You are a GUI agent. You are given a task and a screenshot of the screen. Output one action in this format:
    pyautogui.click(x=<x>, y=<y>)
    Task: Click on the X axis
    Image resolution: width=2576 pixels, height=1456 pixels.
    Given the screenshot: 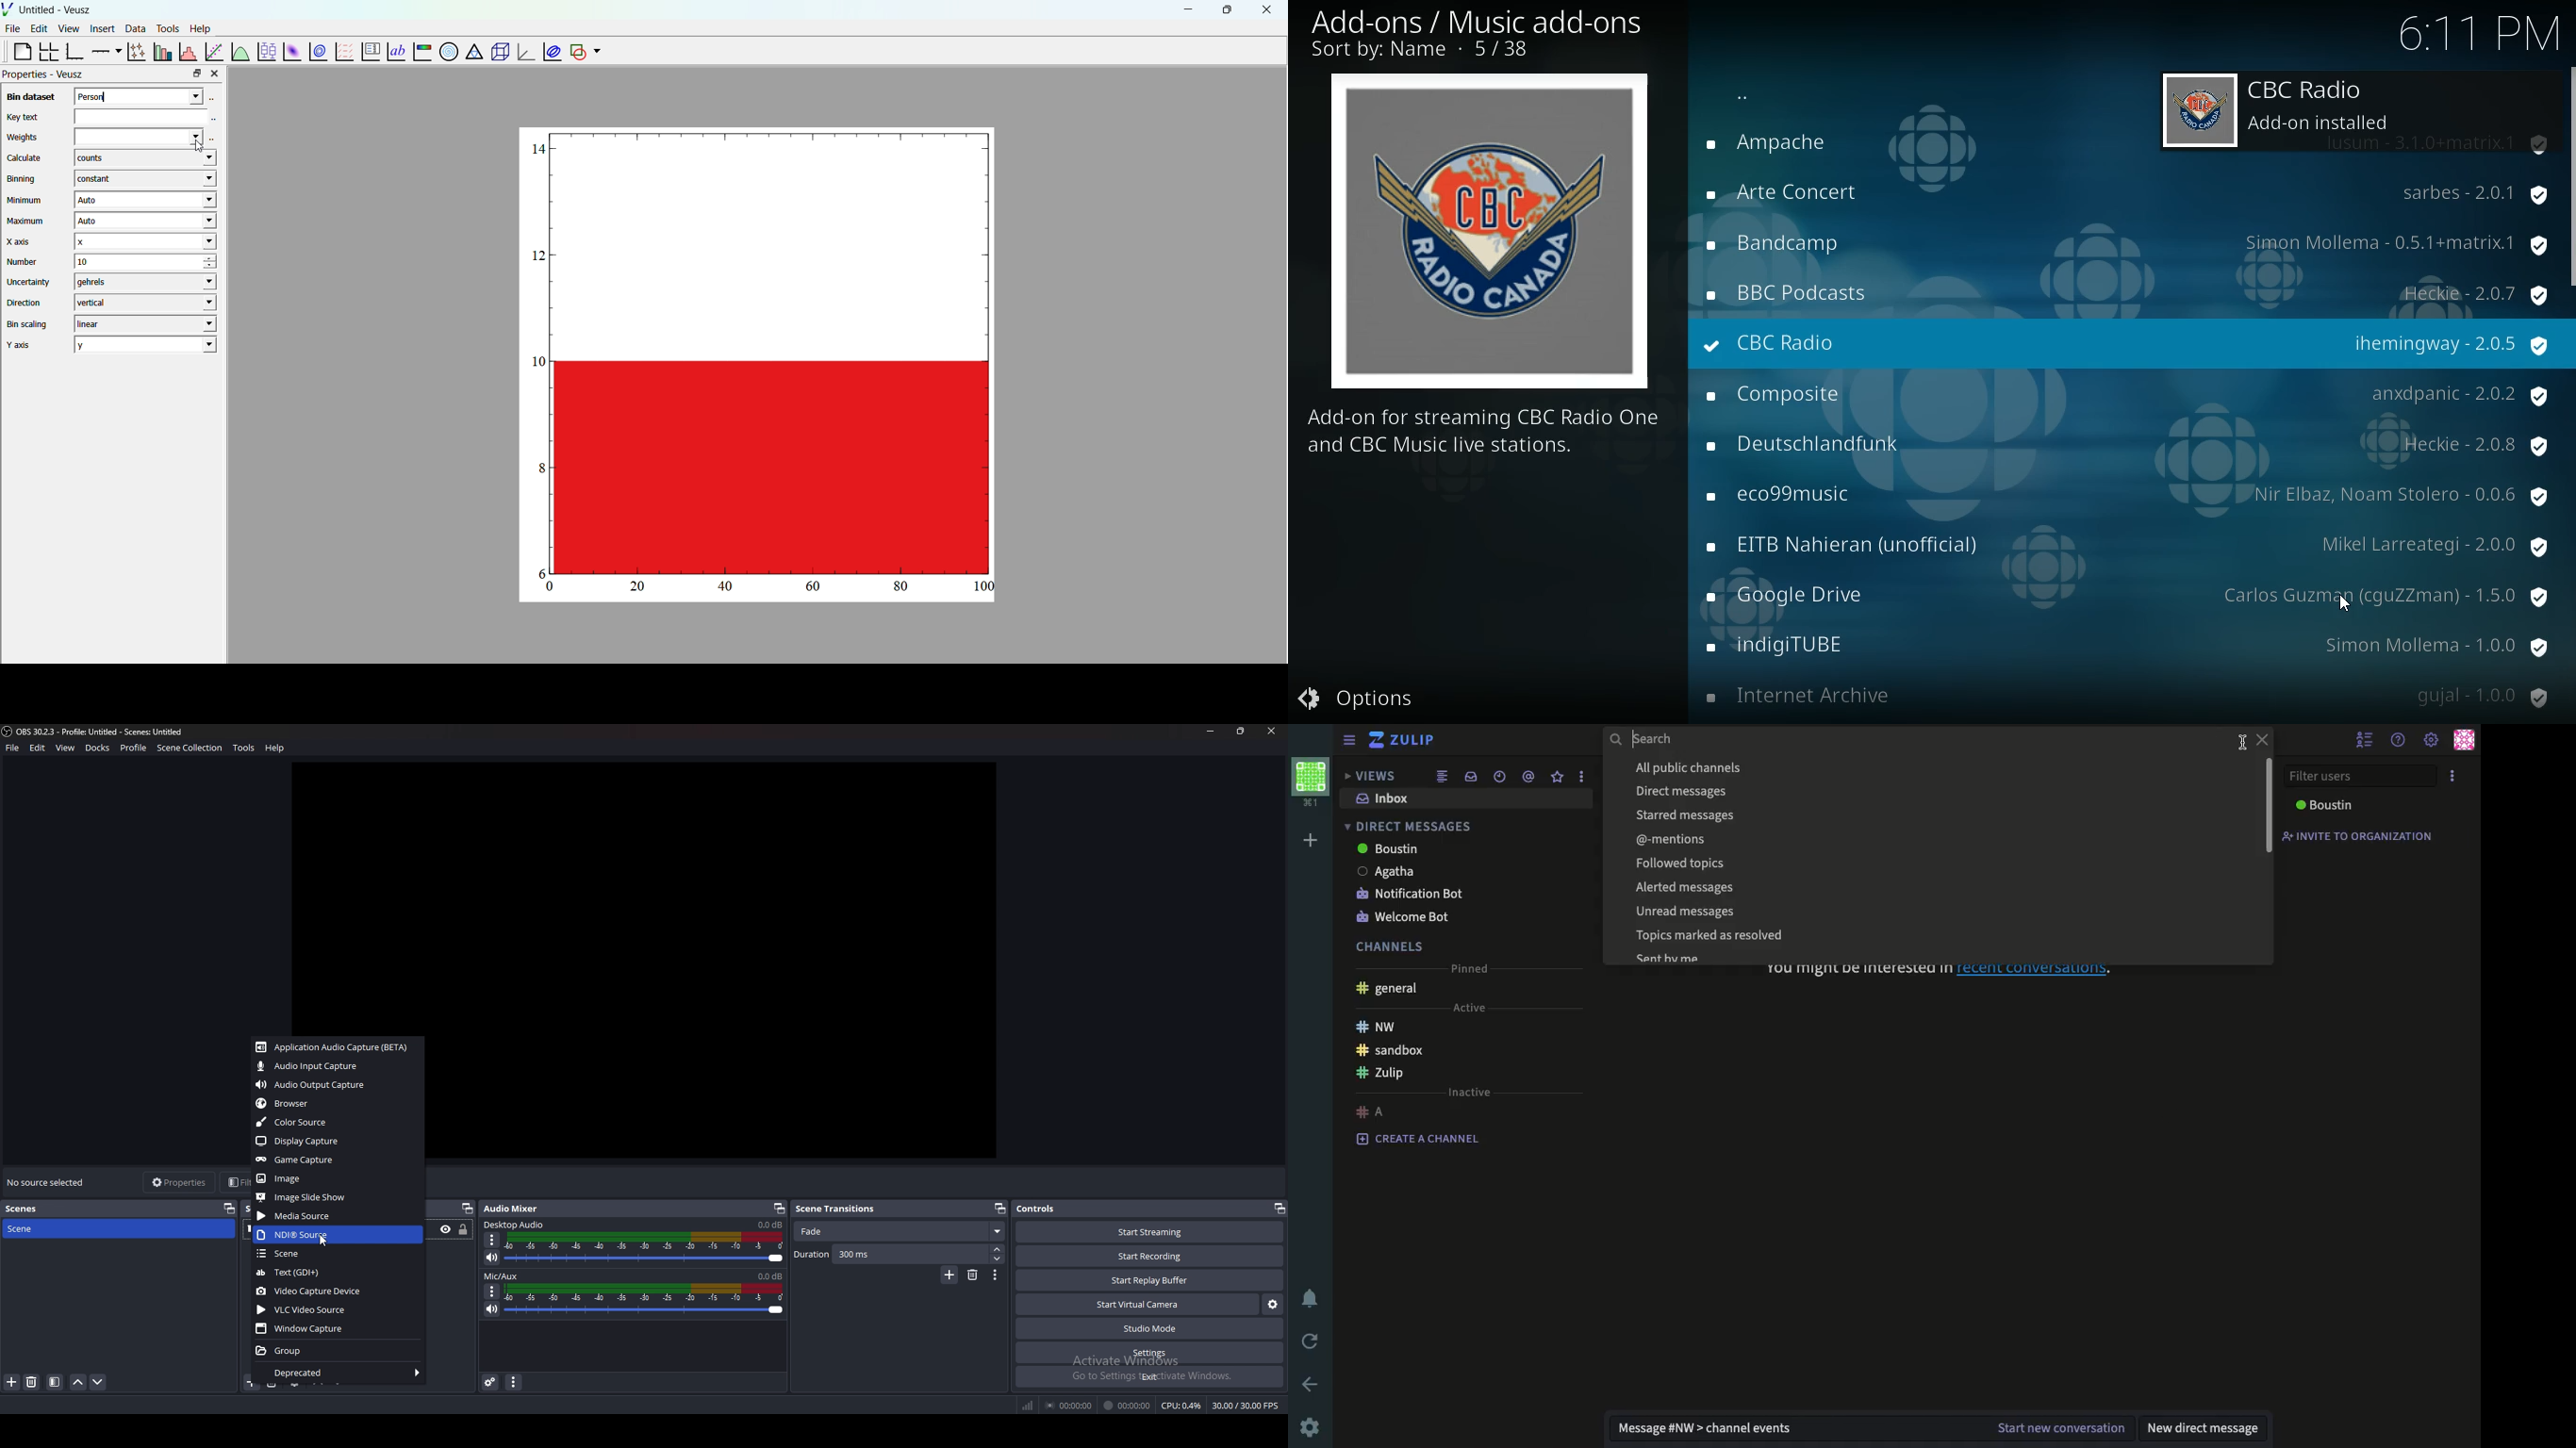 What is the action you would take?
    pyautogui.click(x=22, y=241)
    